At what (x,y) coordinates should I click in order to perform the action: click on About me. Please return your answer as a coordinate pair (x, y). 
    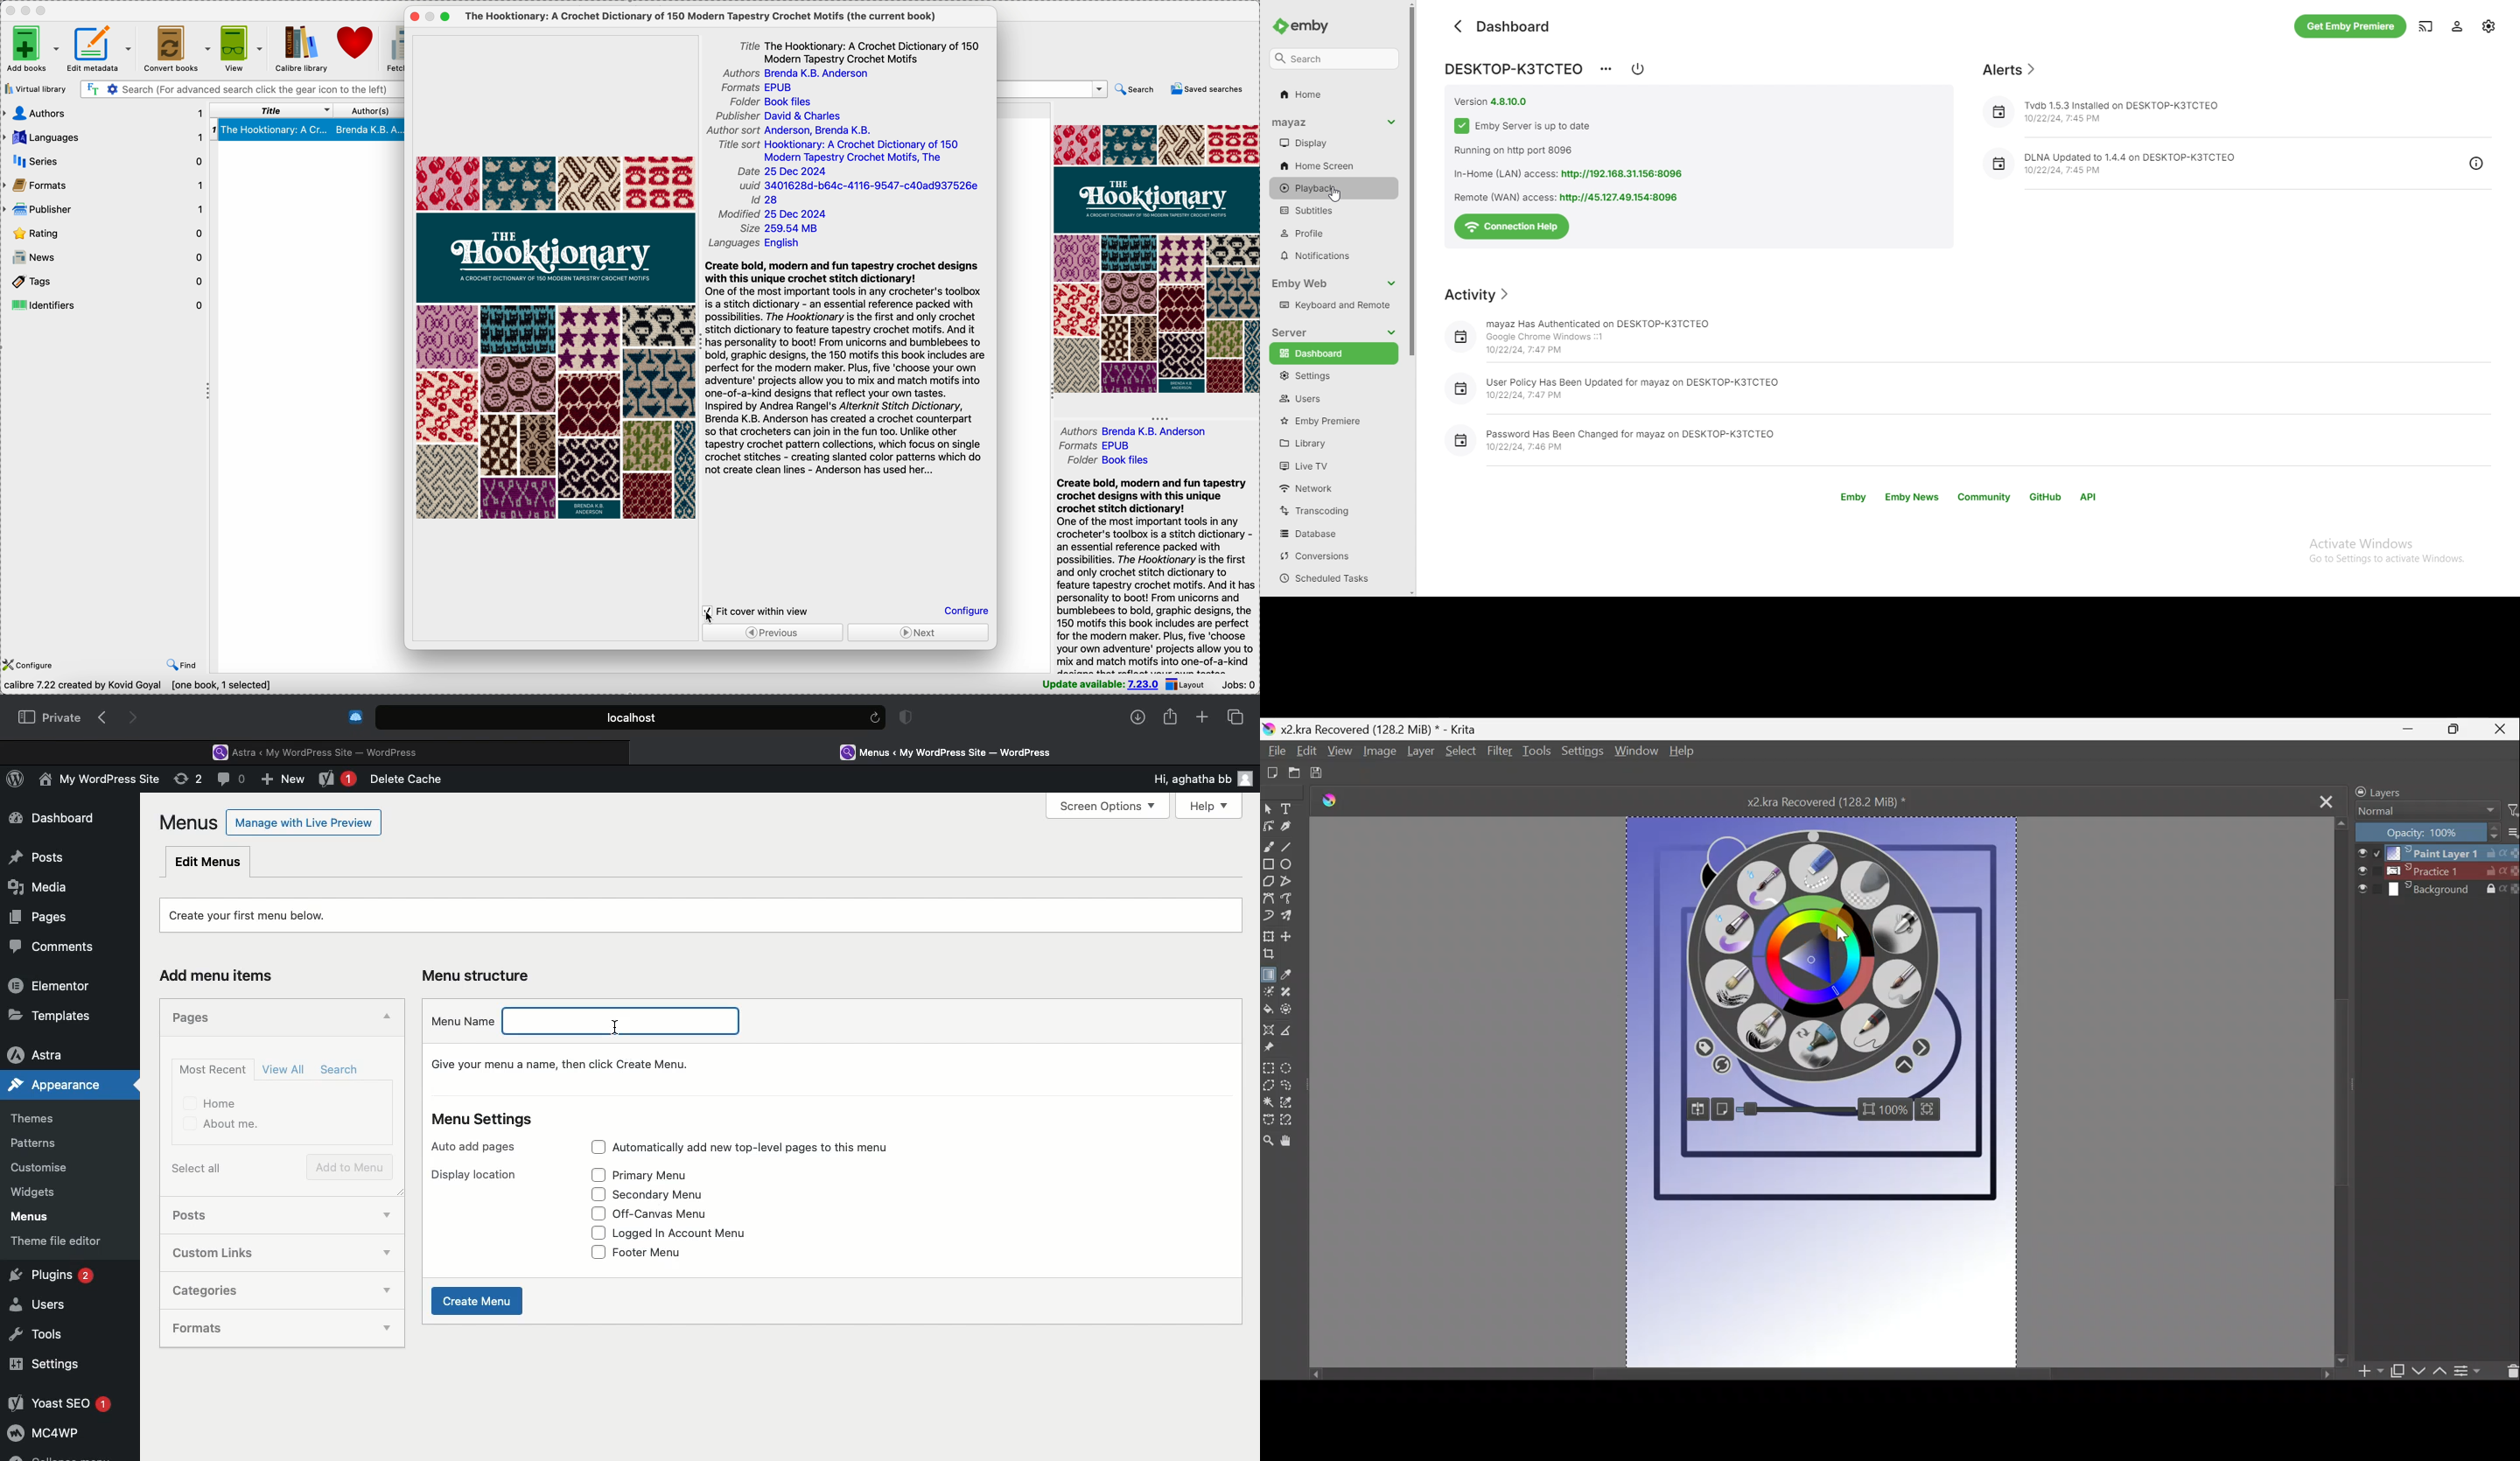
    Looking at the image, I should click on (222, 1125).